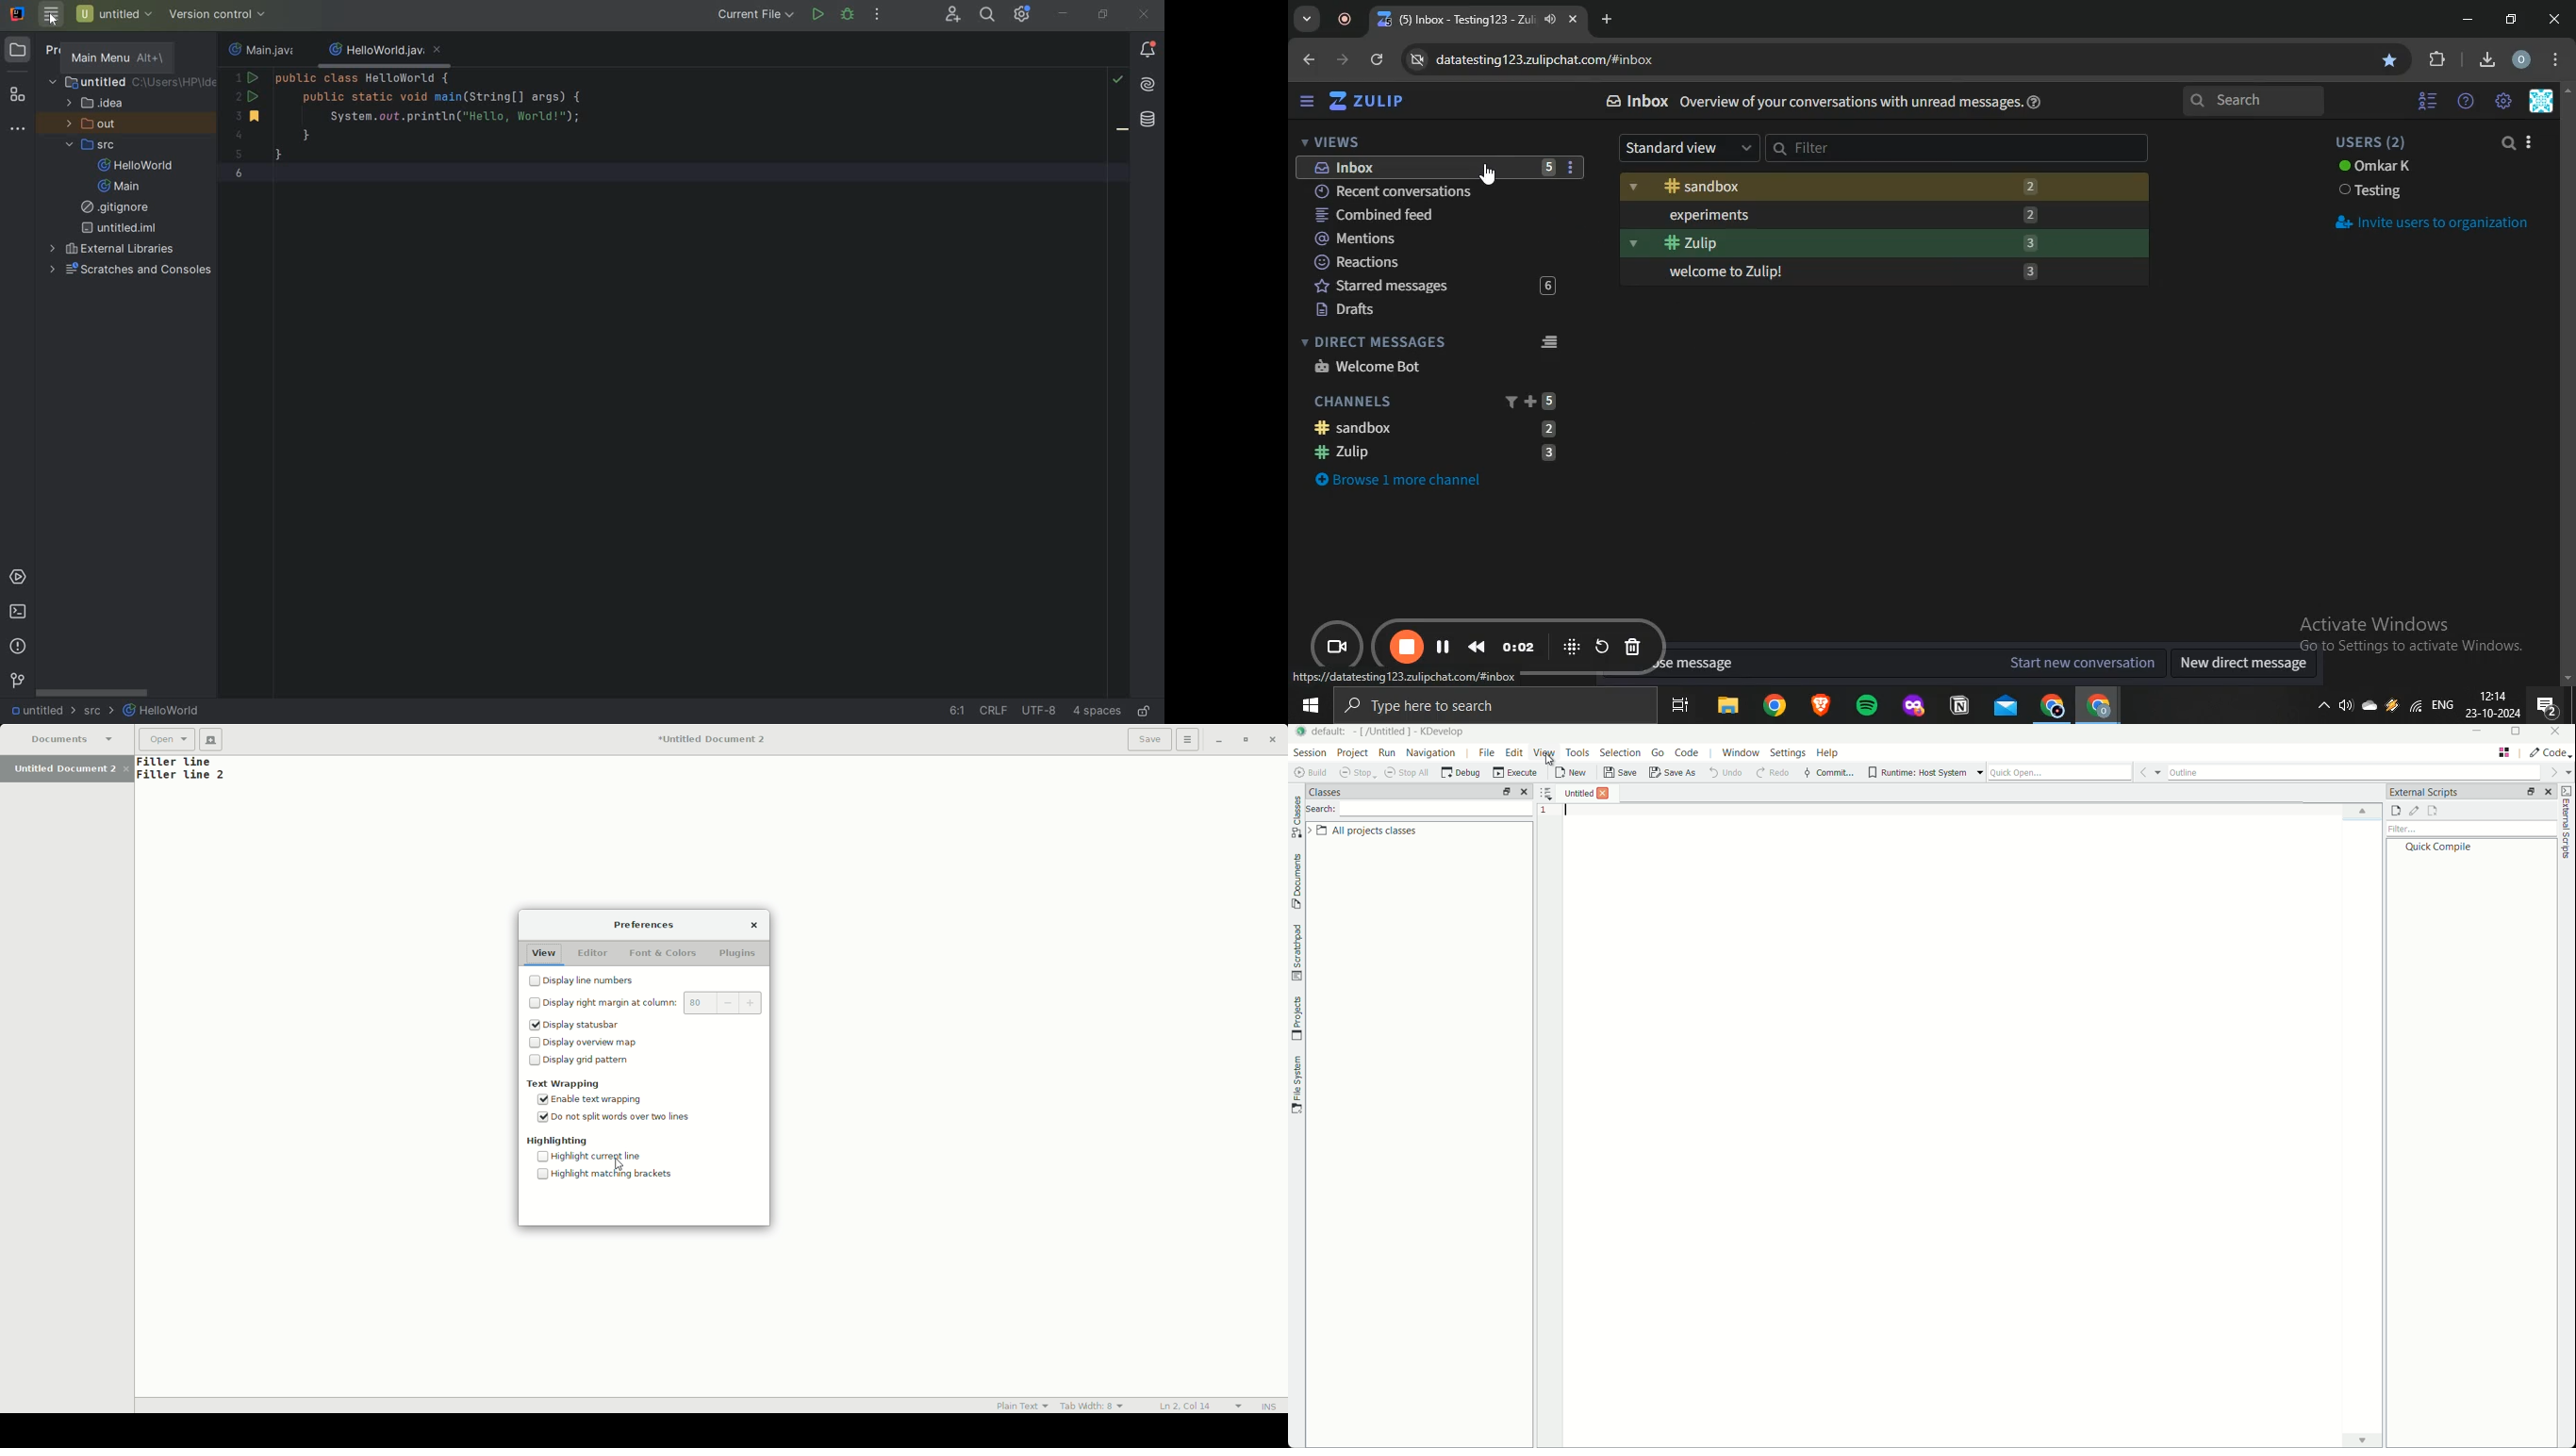 Image resolution: width=2576 pixels, height=1456 pixels. I want to click on close, so click(2557, 19).